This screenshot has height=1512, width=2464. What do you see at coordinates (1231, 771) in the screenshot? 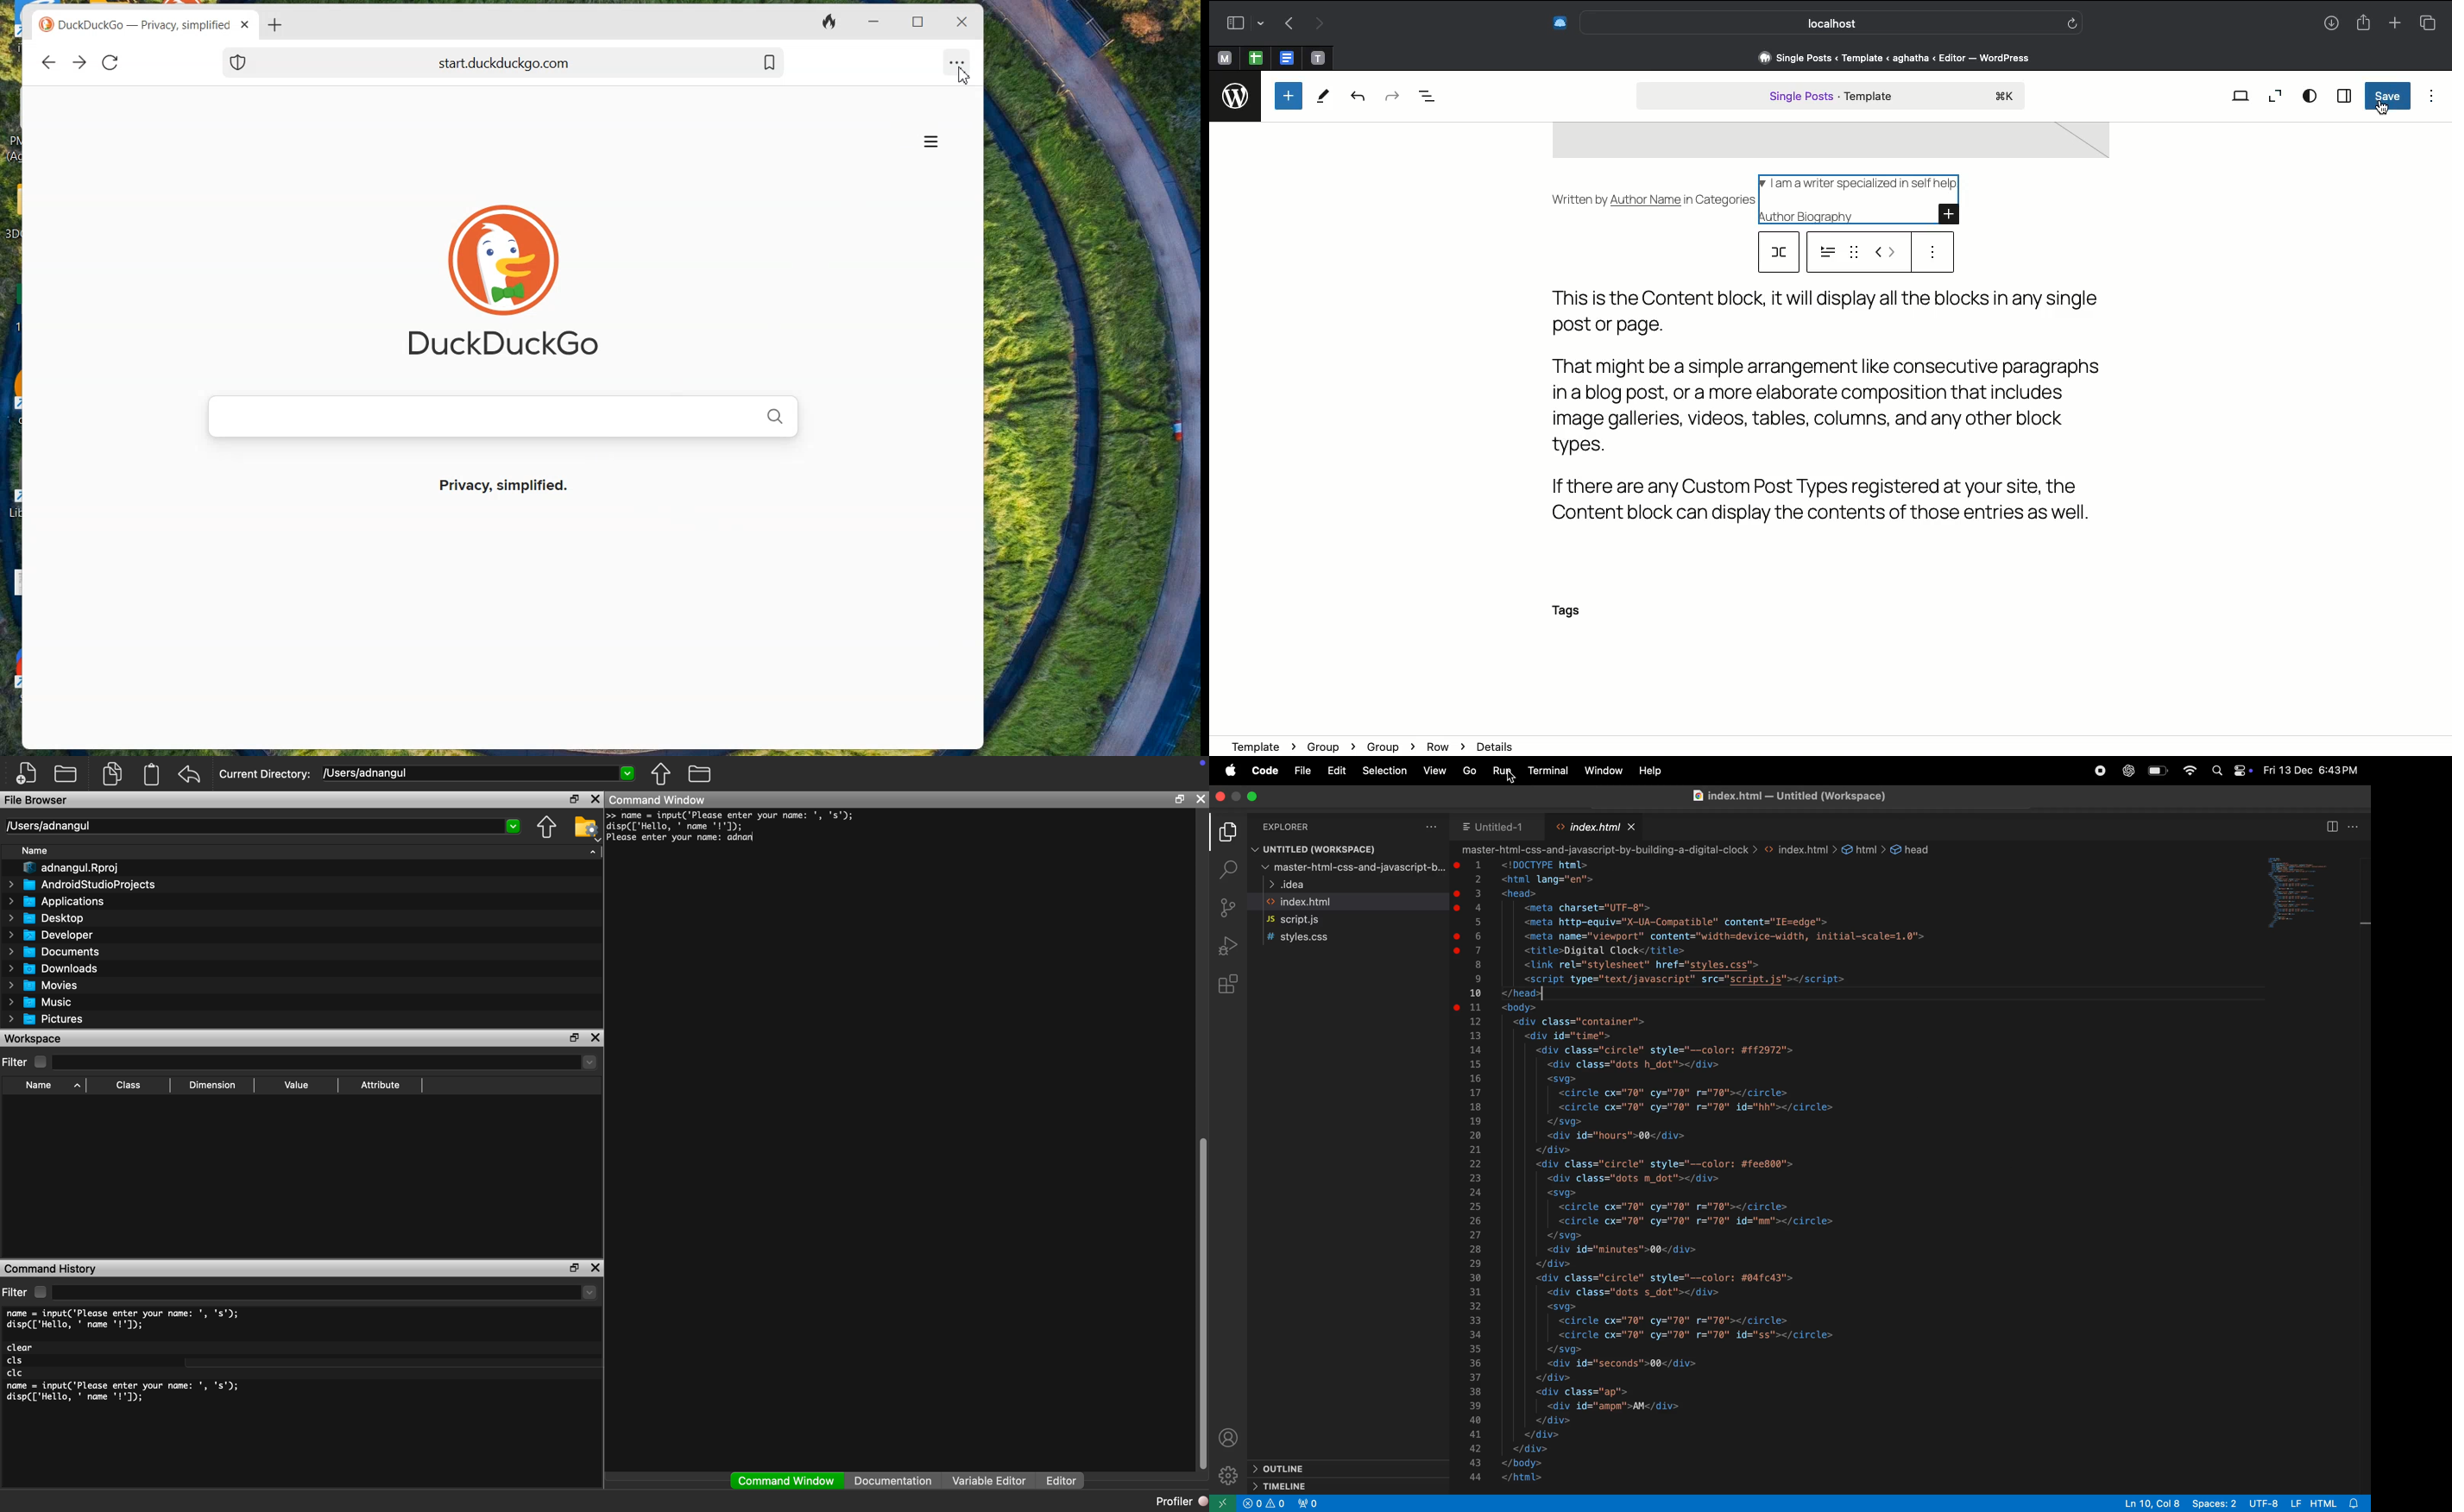
I see `apple menu` at bounding box center [1231, 771].